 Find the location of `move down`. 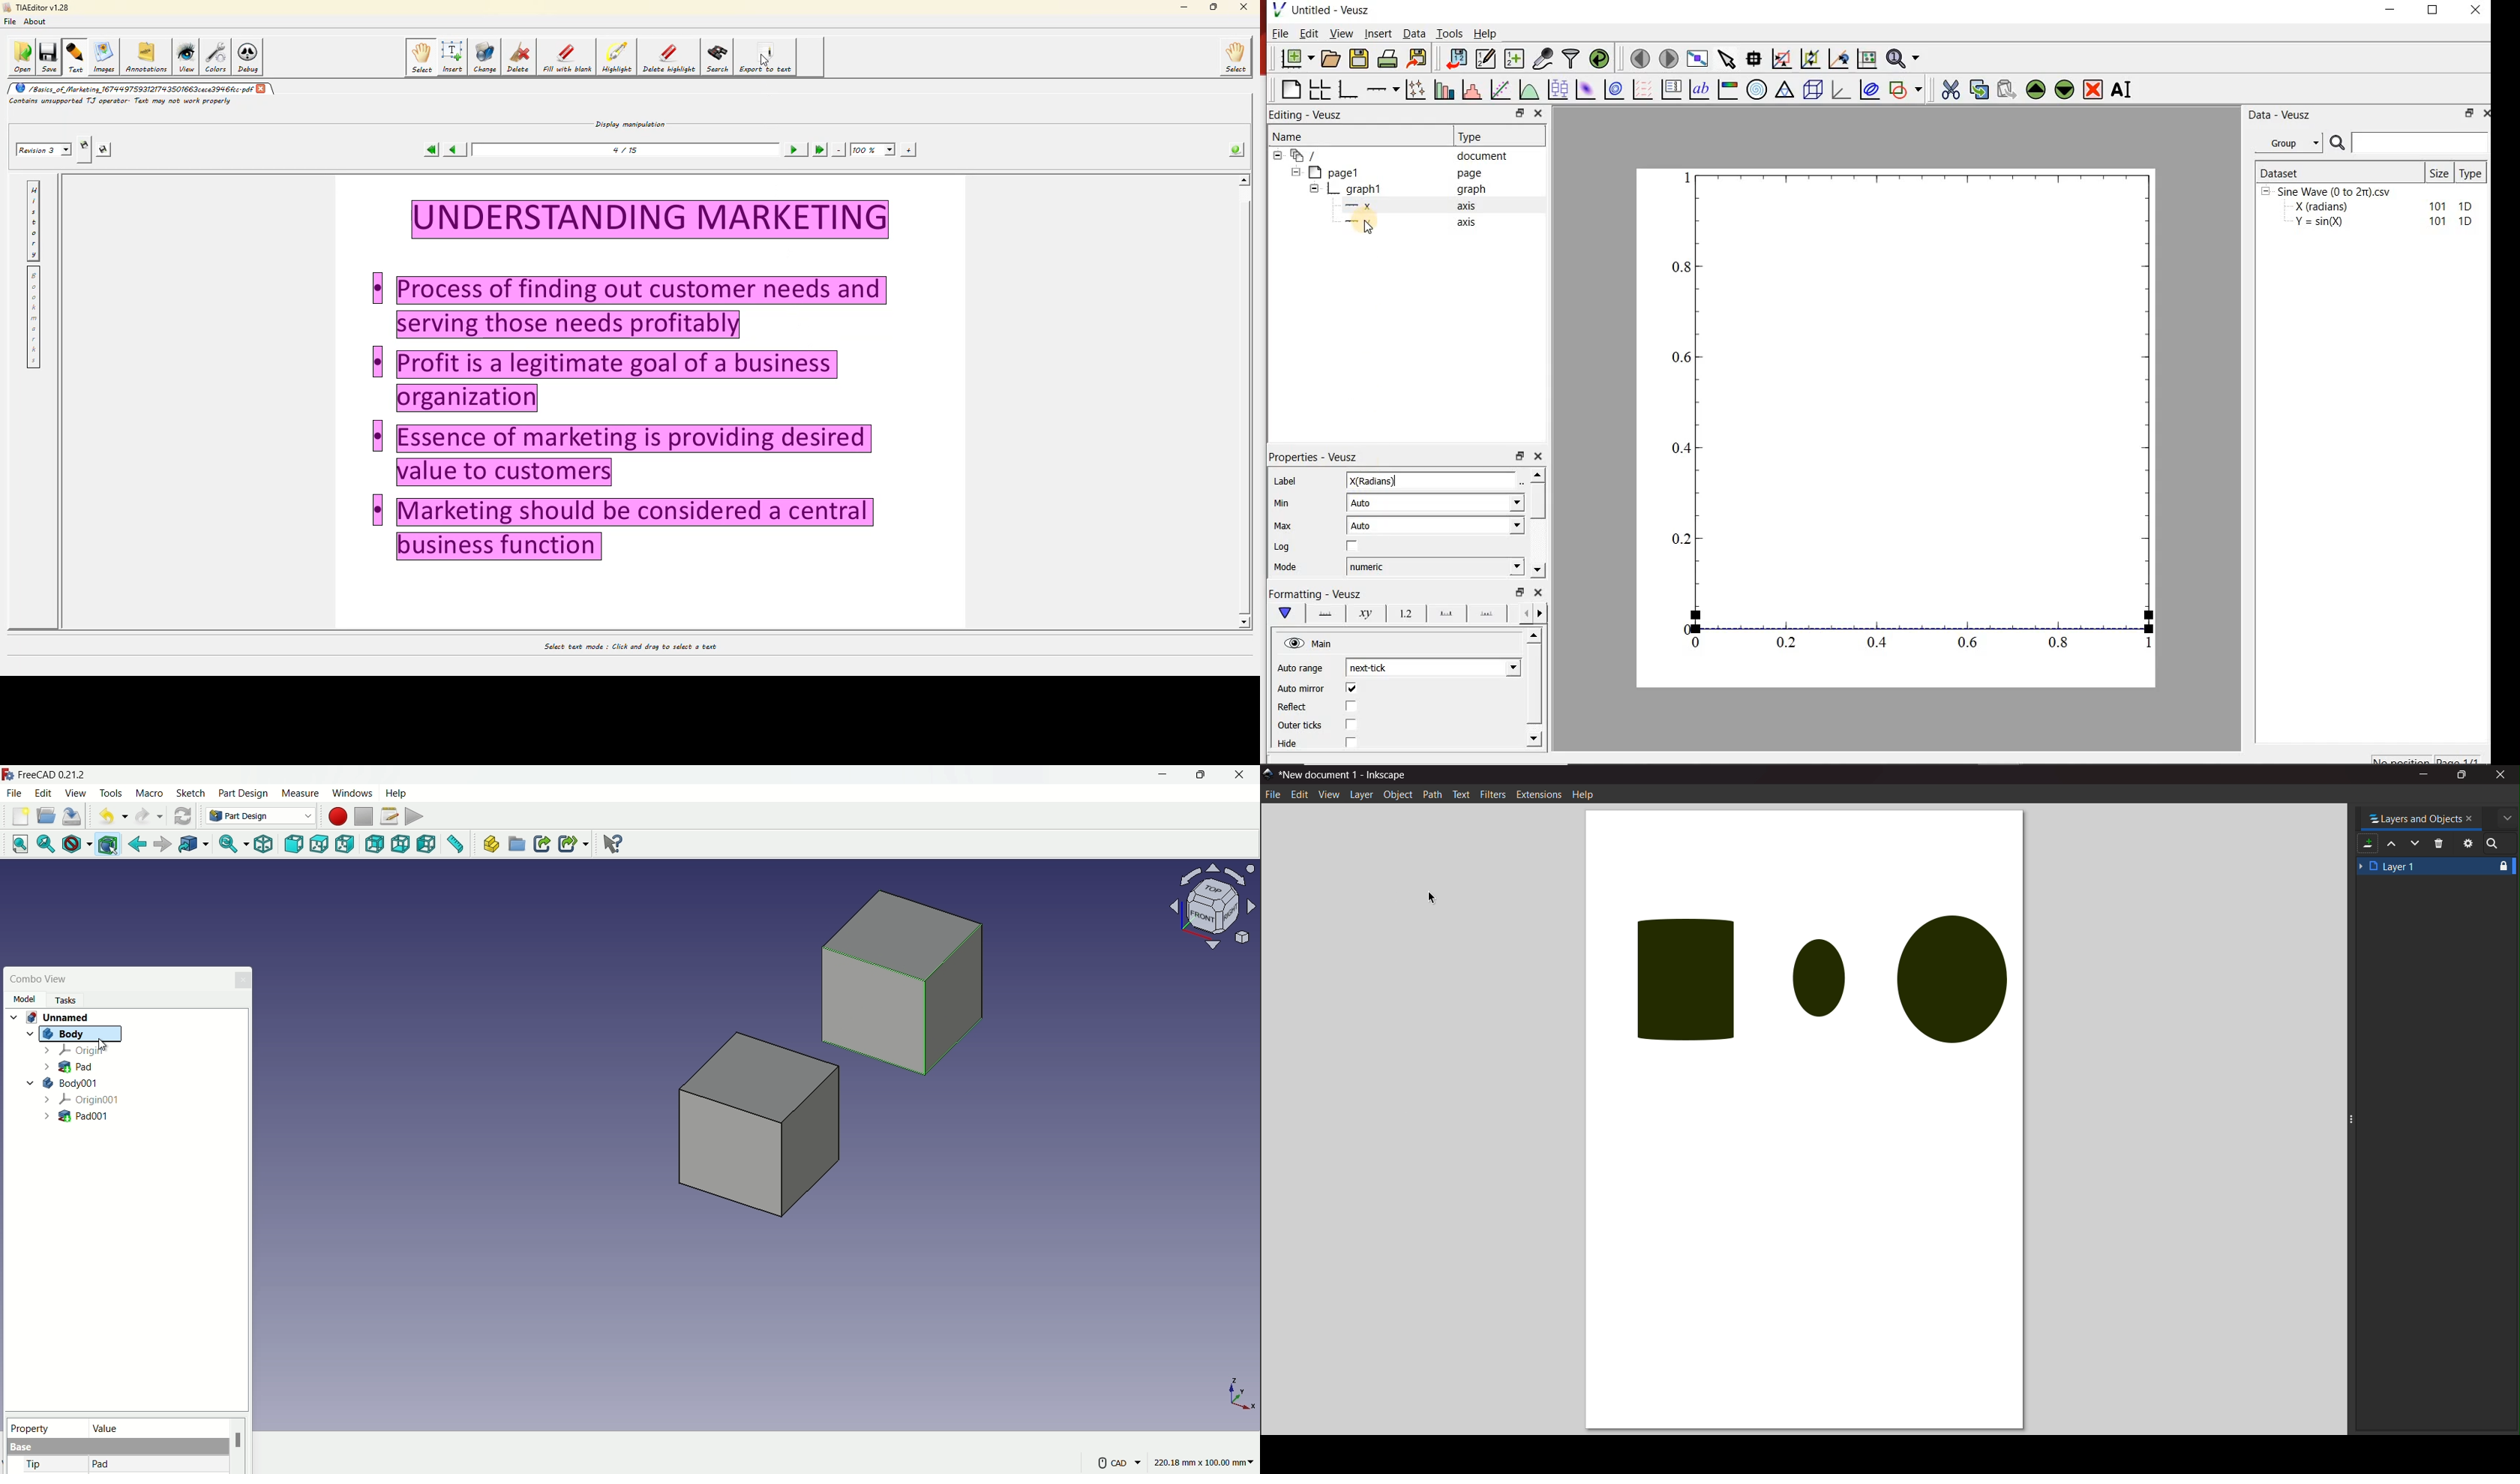

move down is located at coordinates (2065, 91).